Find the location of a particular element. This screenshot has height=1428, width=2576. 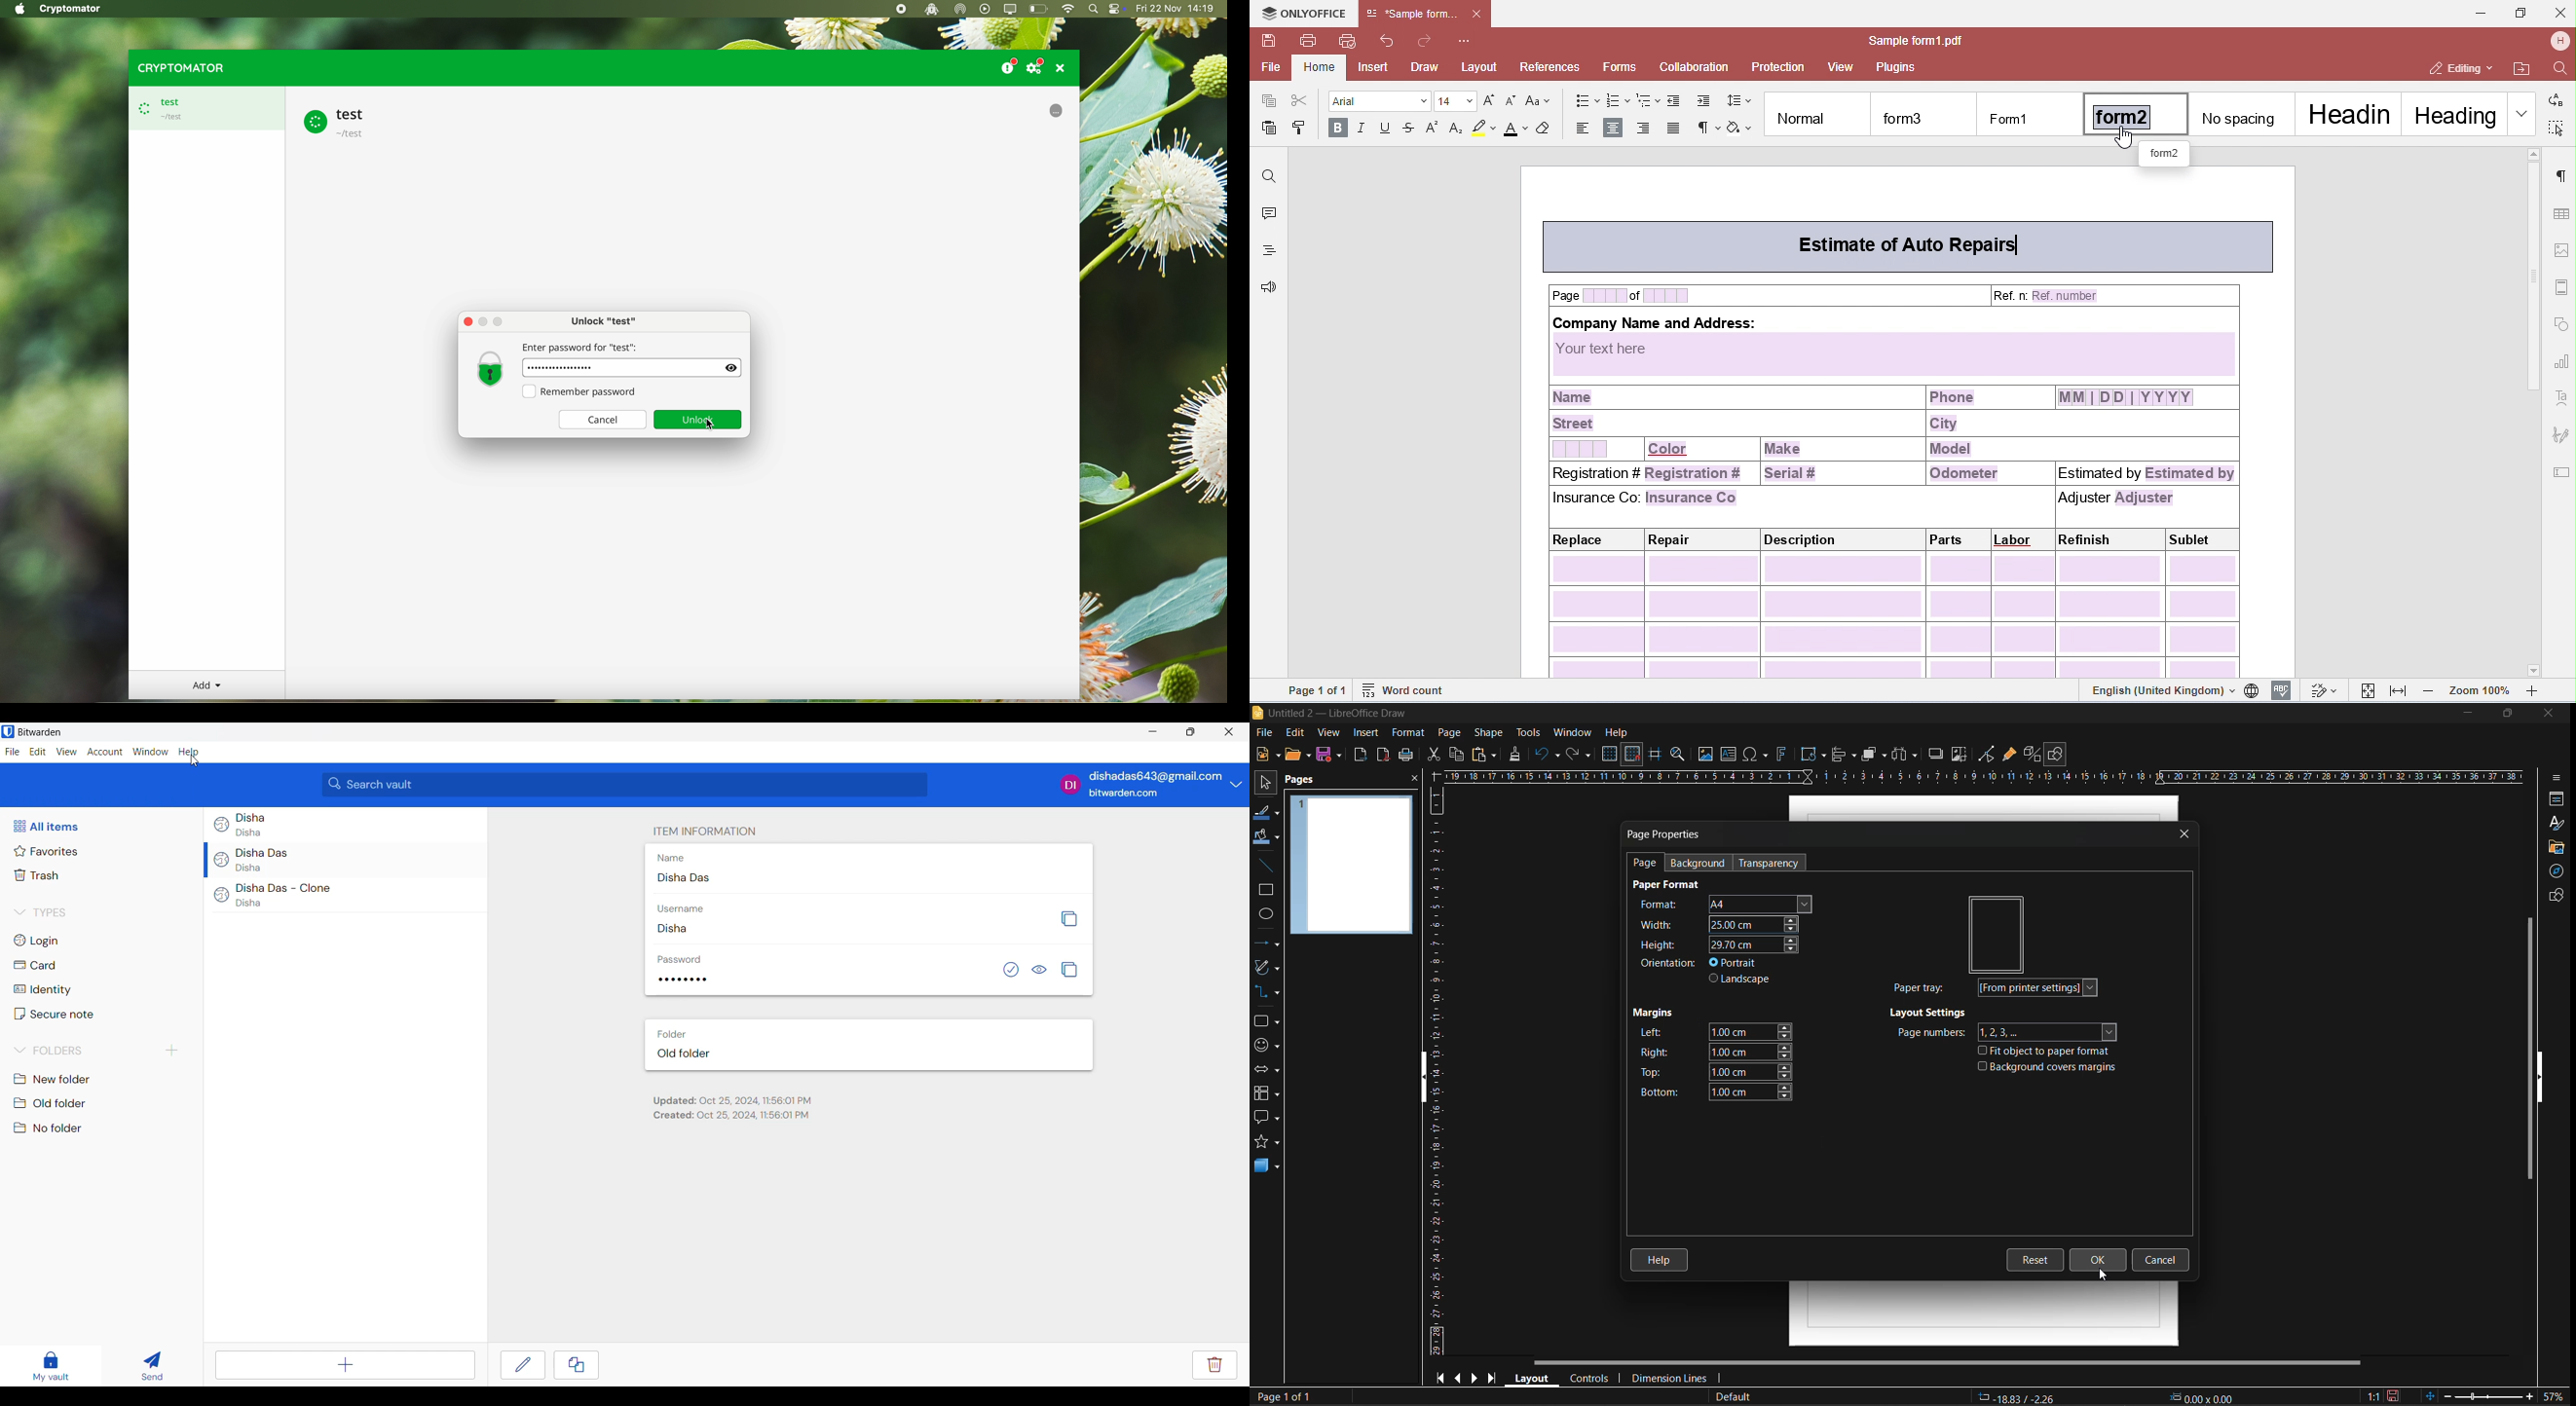

hide is located at coordinates (1417, 1078).